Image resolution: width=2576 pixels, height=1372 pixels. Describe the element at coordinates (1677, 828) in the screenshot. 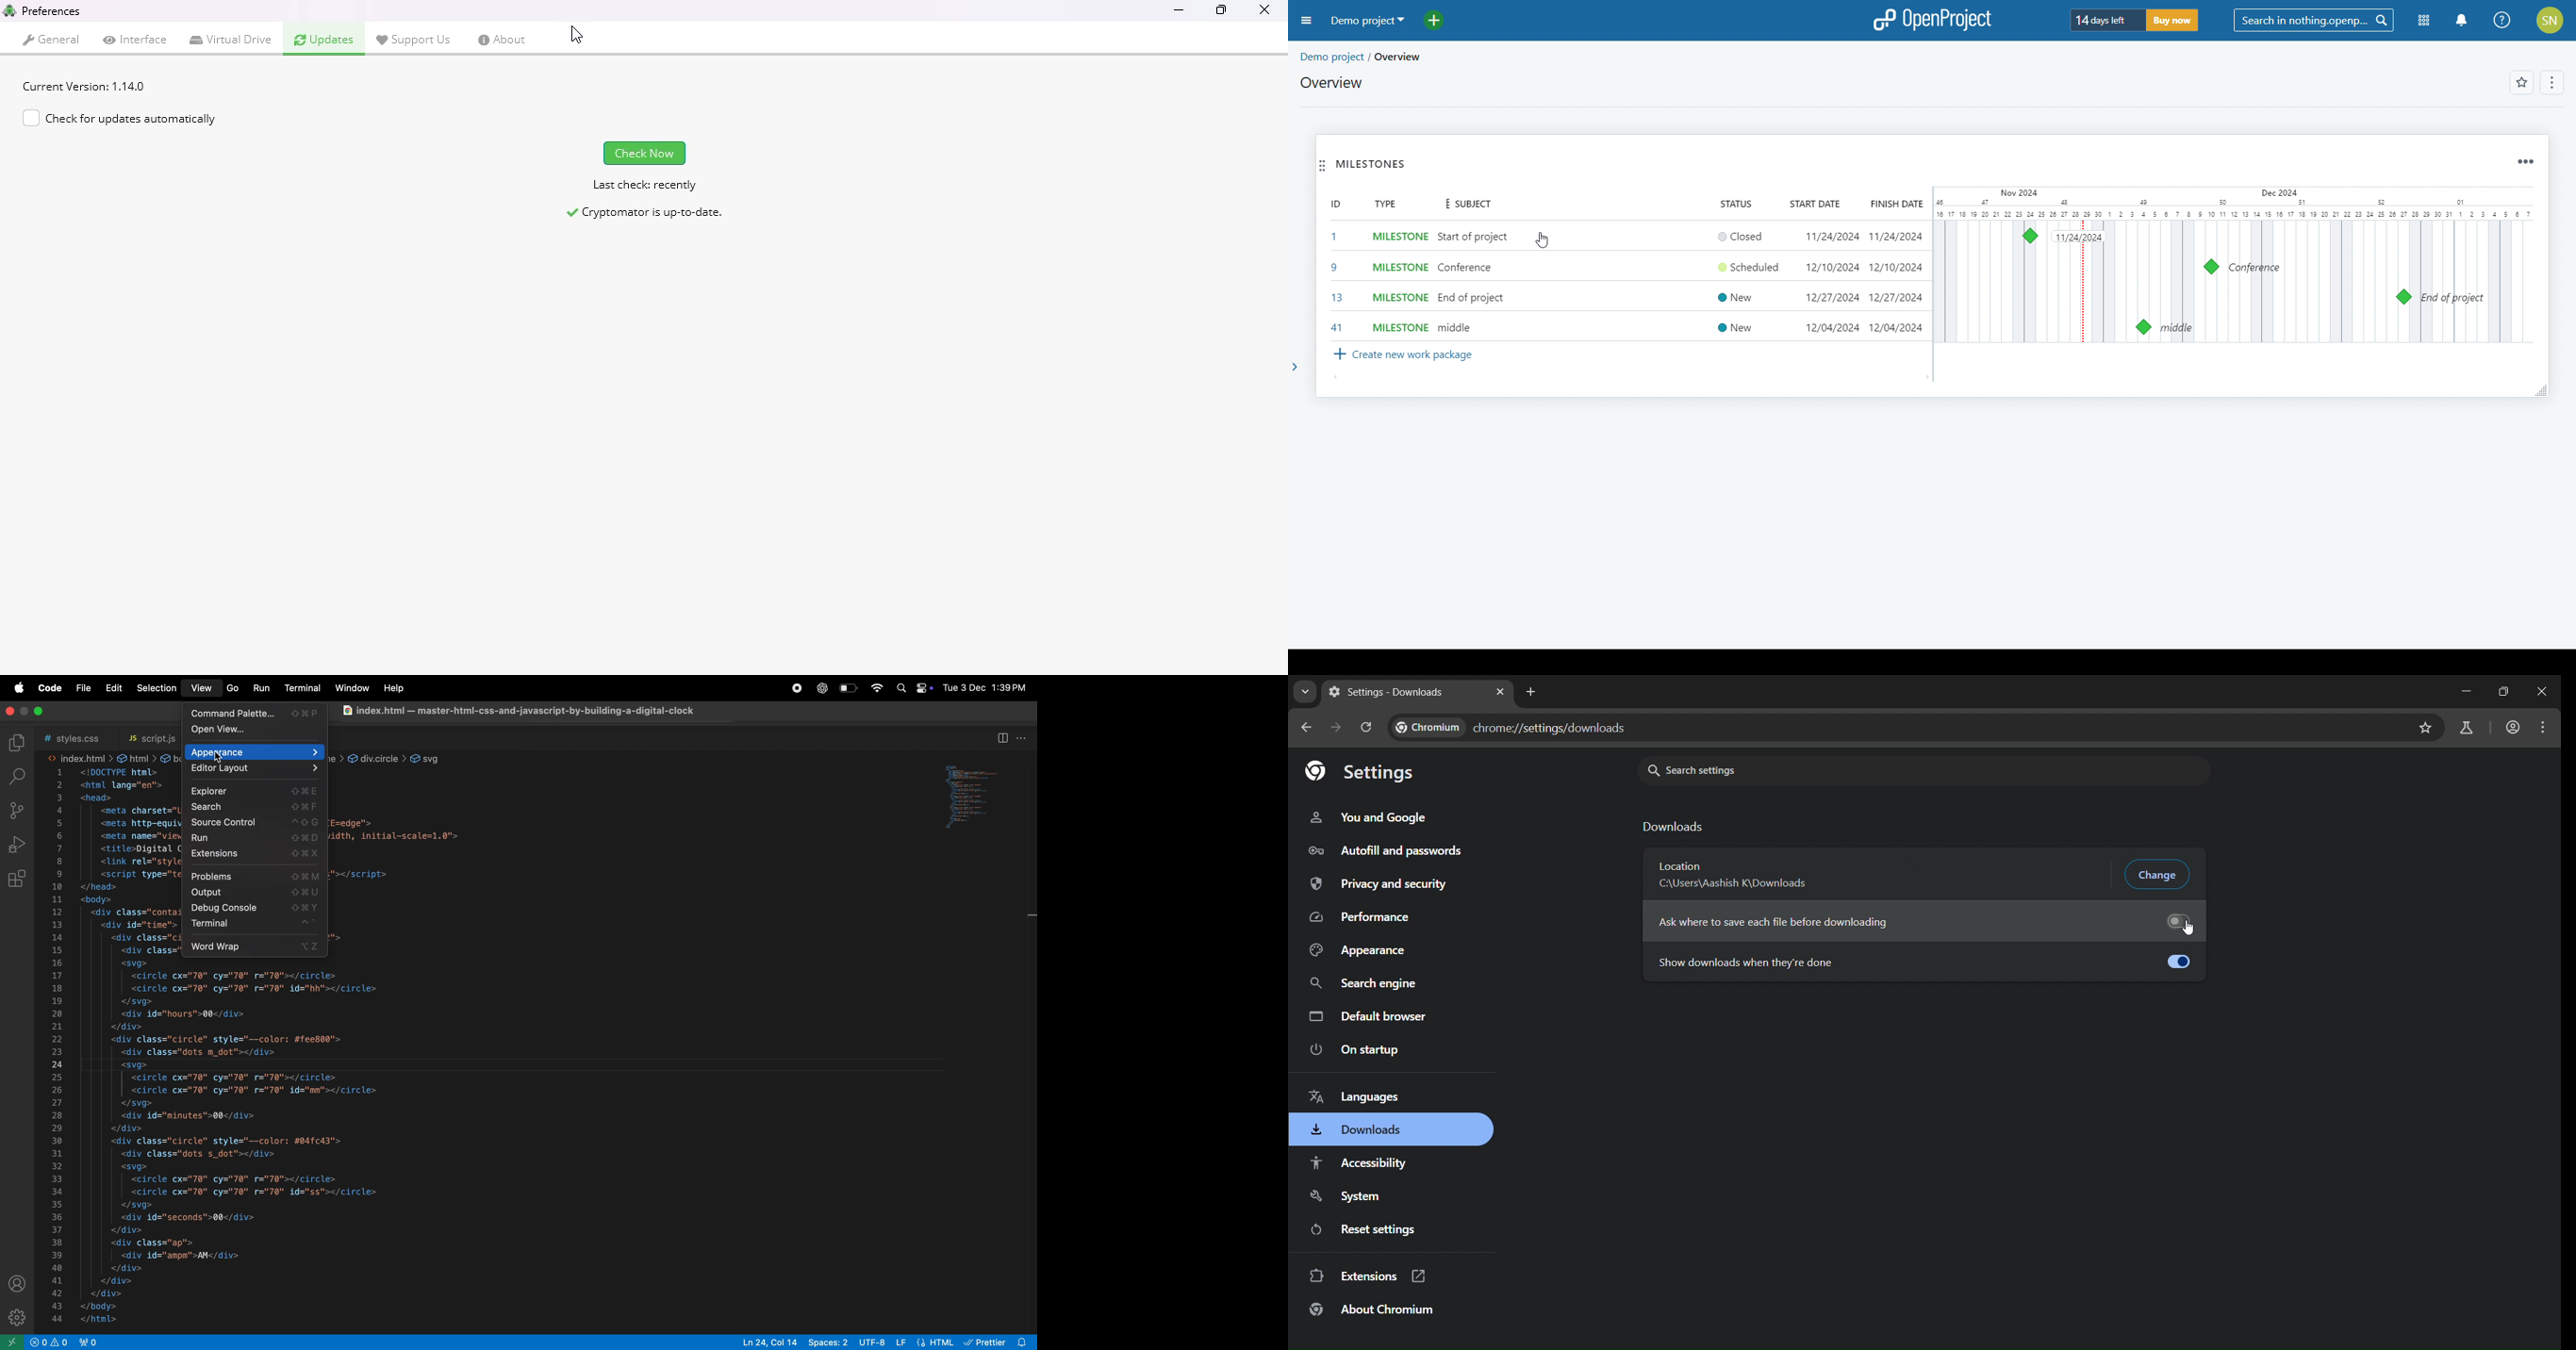

I see `downloads` at that location.